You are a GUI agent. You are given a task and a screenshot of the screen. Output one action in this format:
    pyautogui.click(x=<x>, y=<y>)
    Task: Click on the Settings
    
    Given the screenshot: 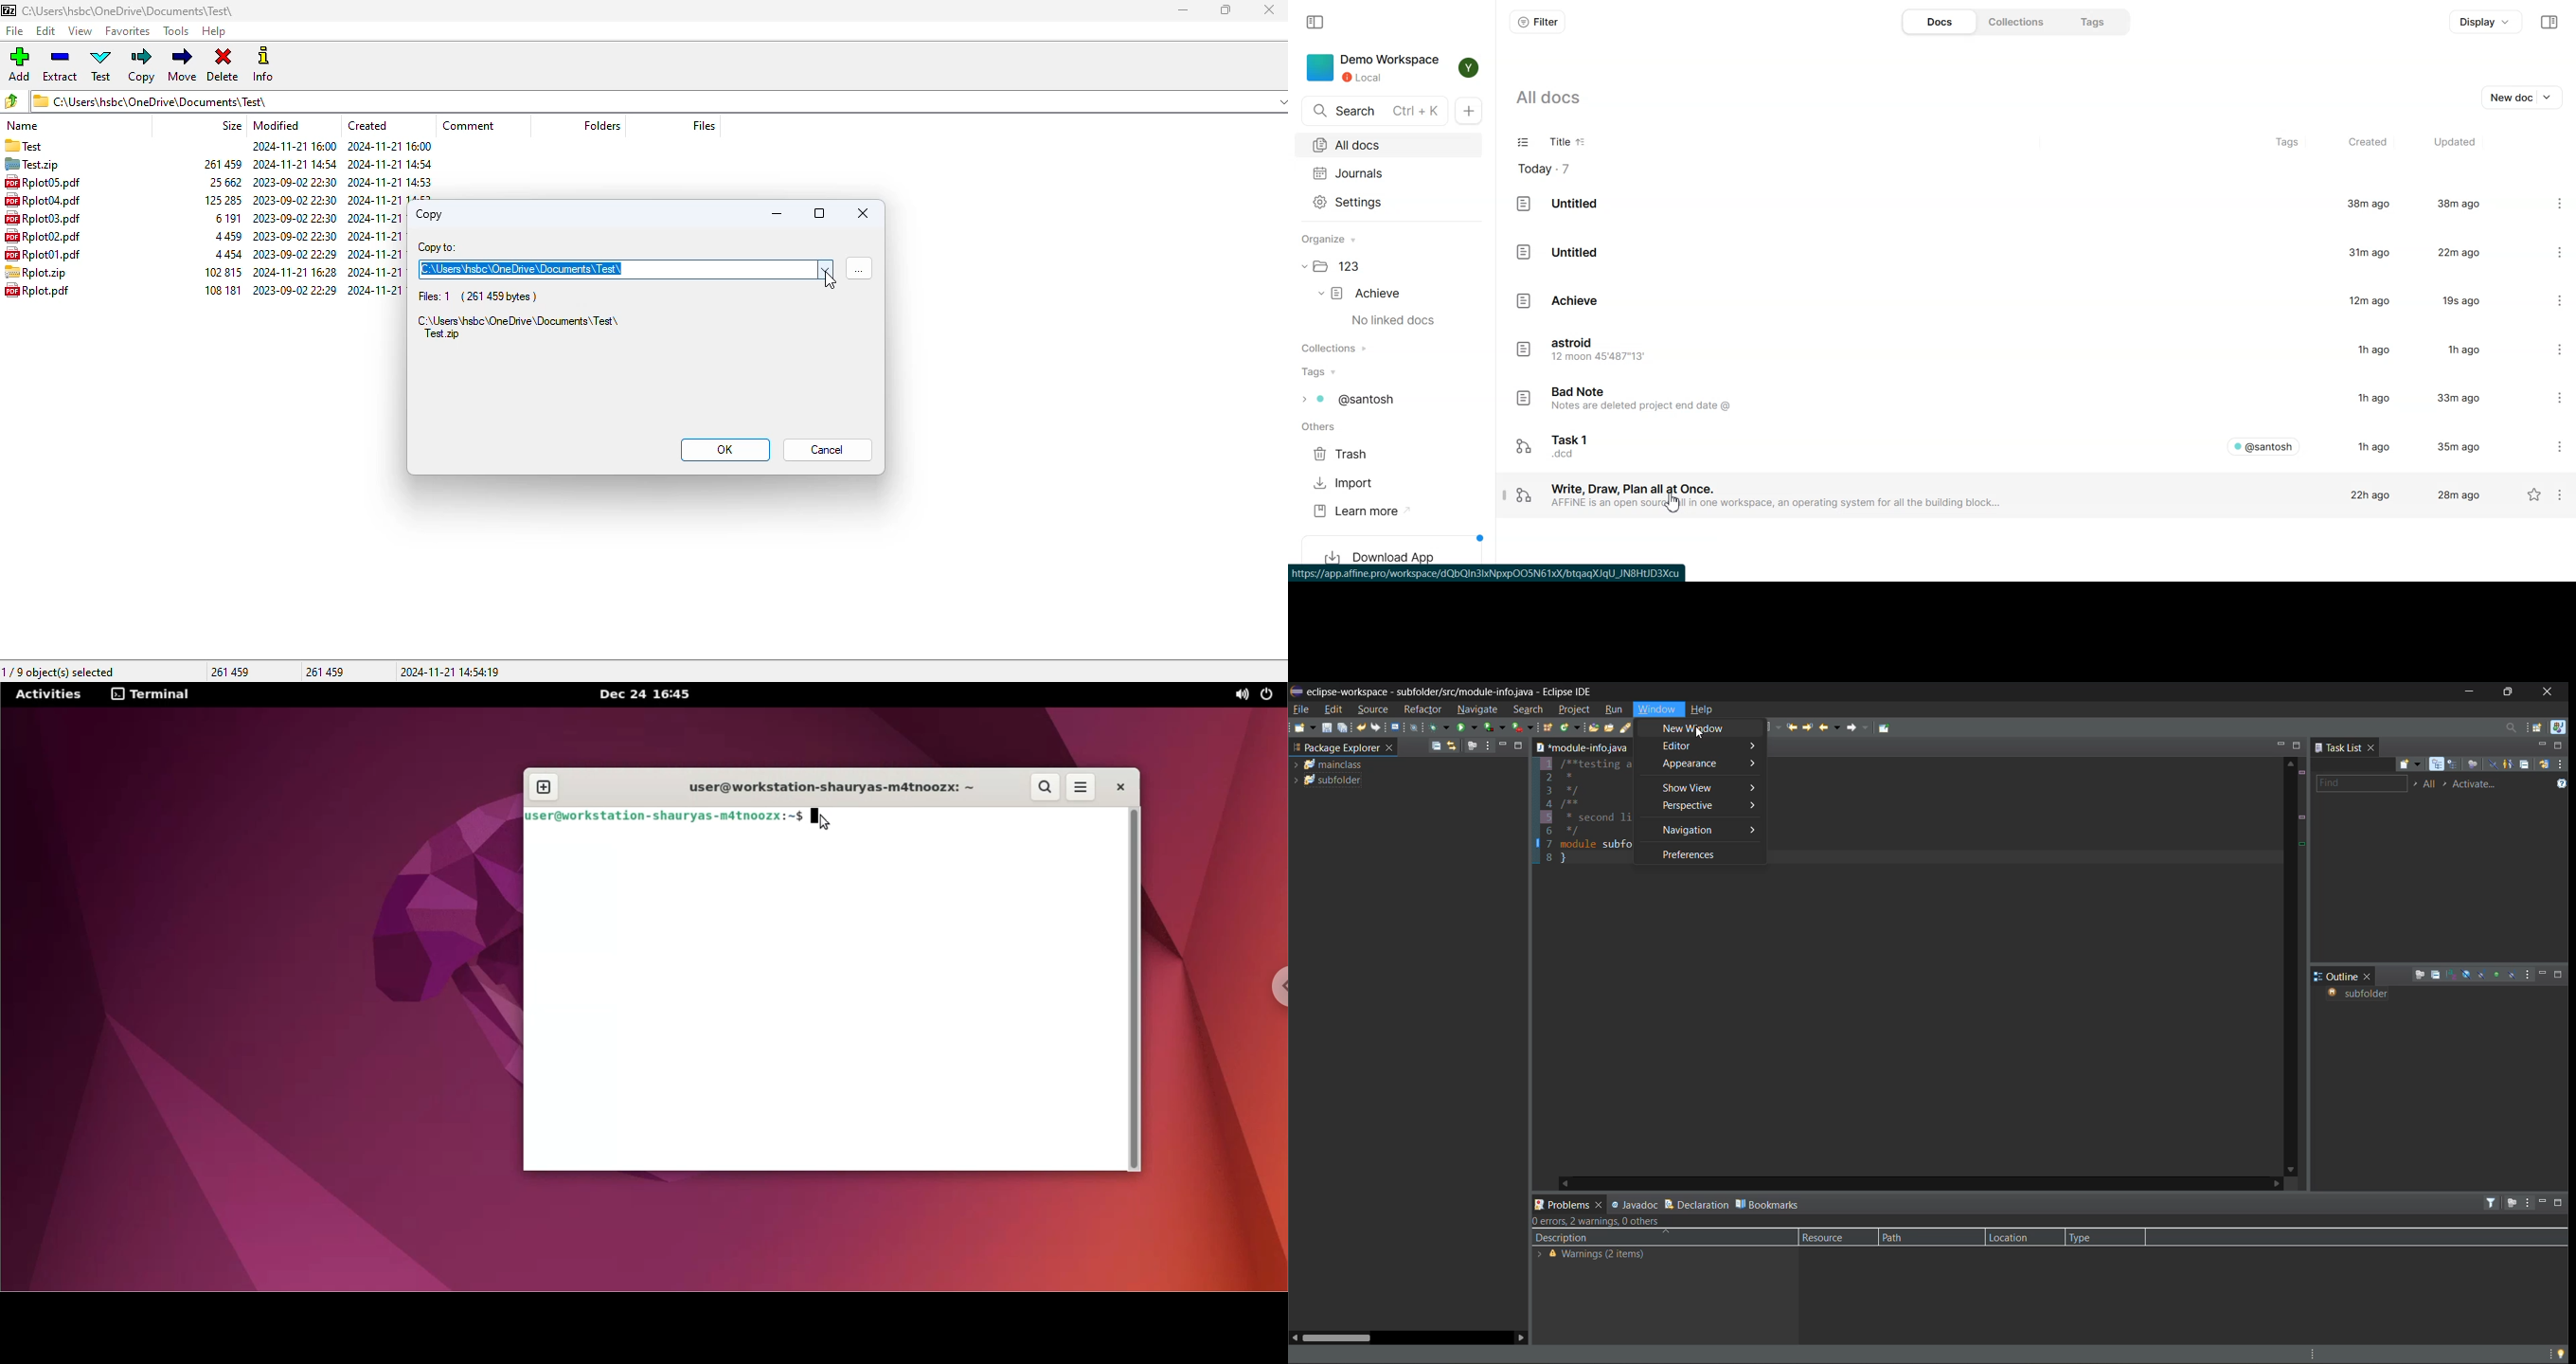 What is the action you would take?
    pyautogui.click(x=2551, y=401)
    